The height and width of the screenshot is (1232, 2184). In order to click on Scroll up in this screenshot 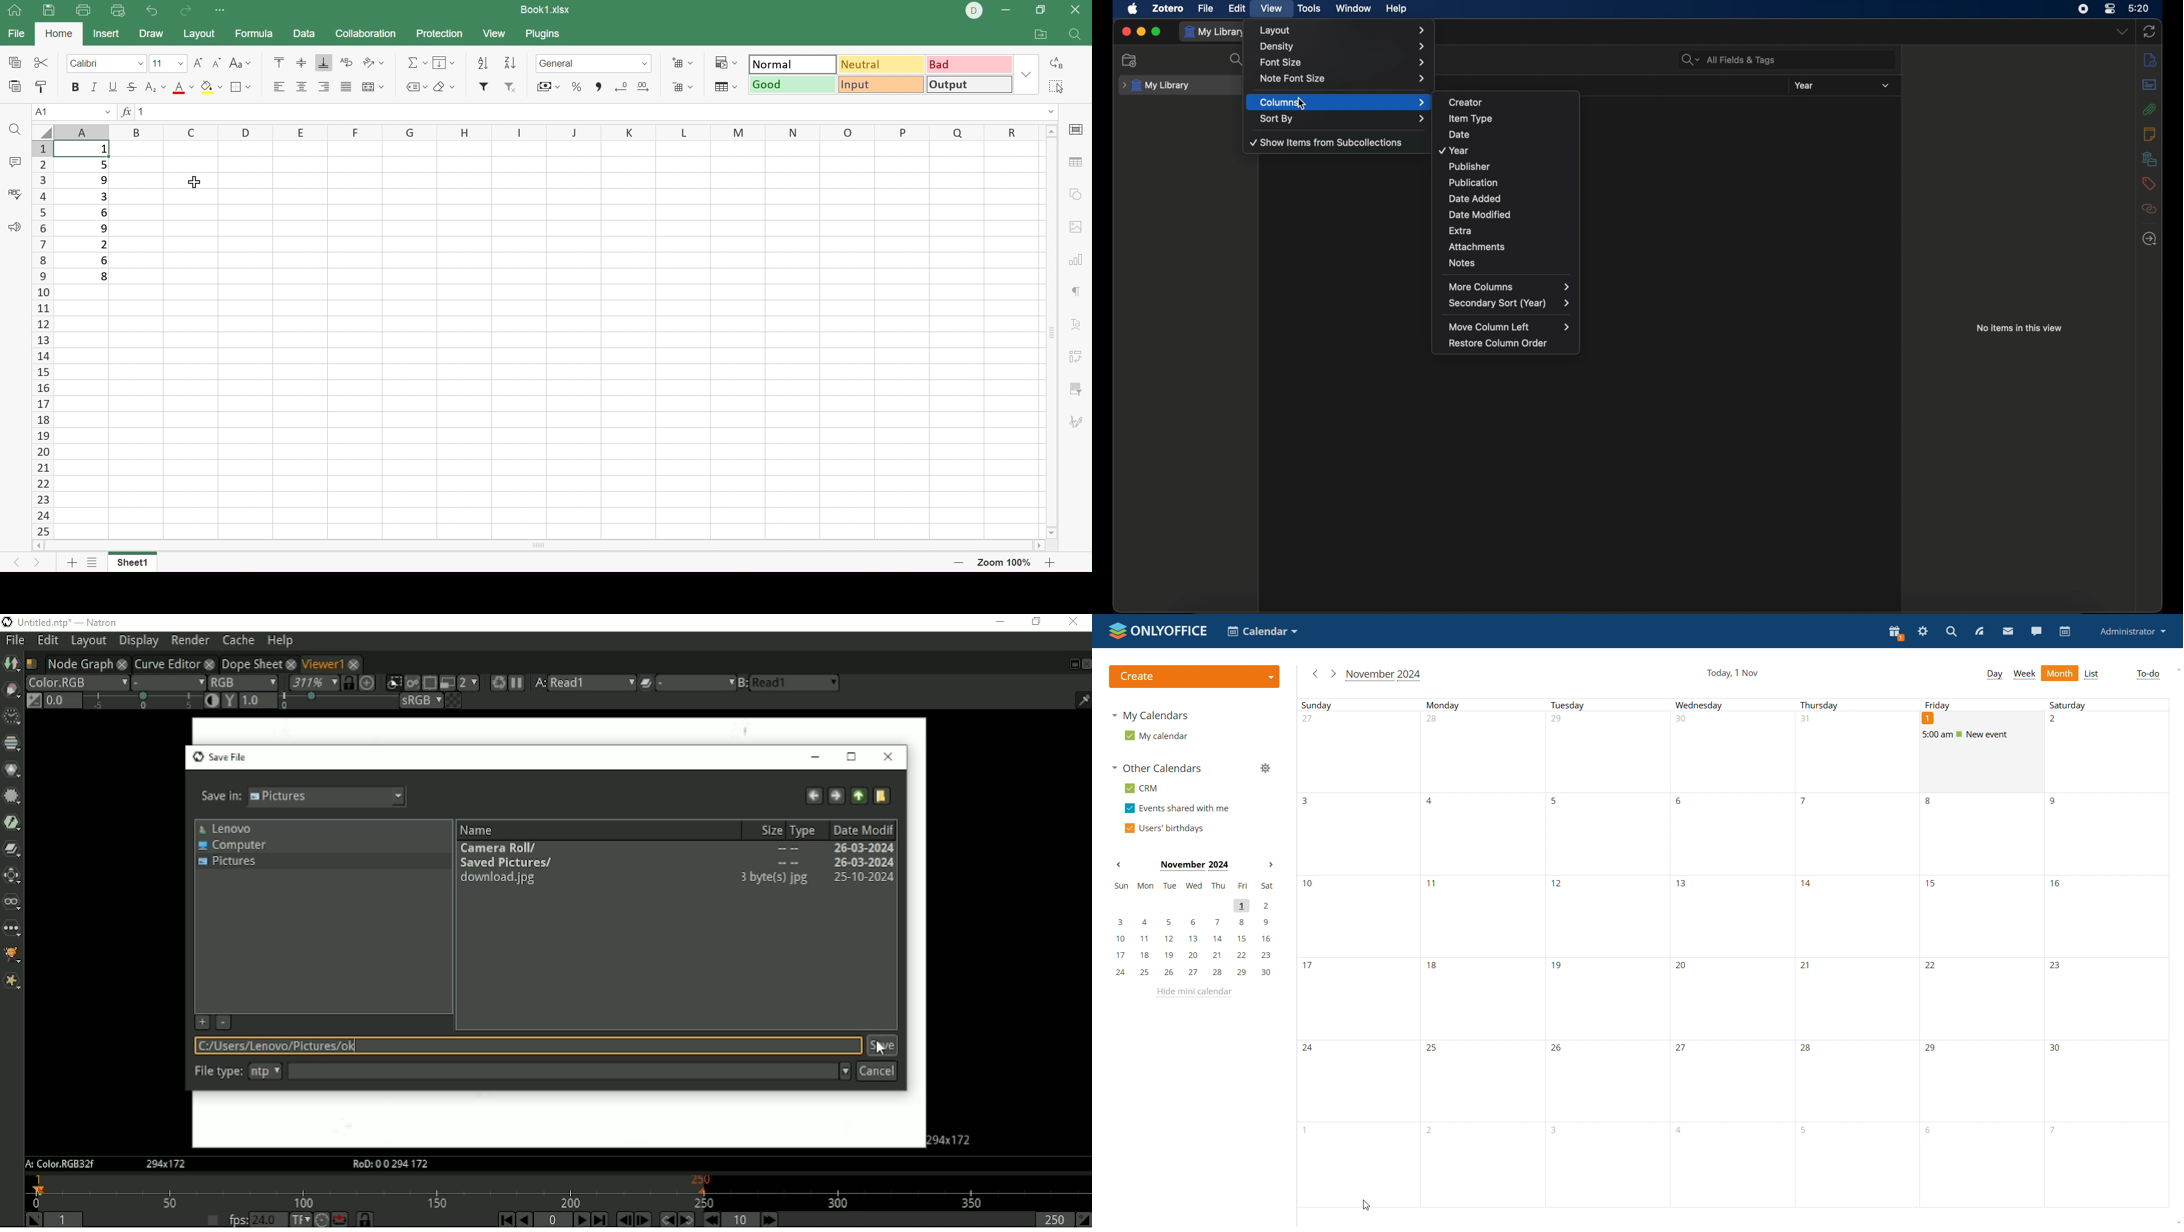, I will do `click(1050, 130)`.